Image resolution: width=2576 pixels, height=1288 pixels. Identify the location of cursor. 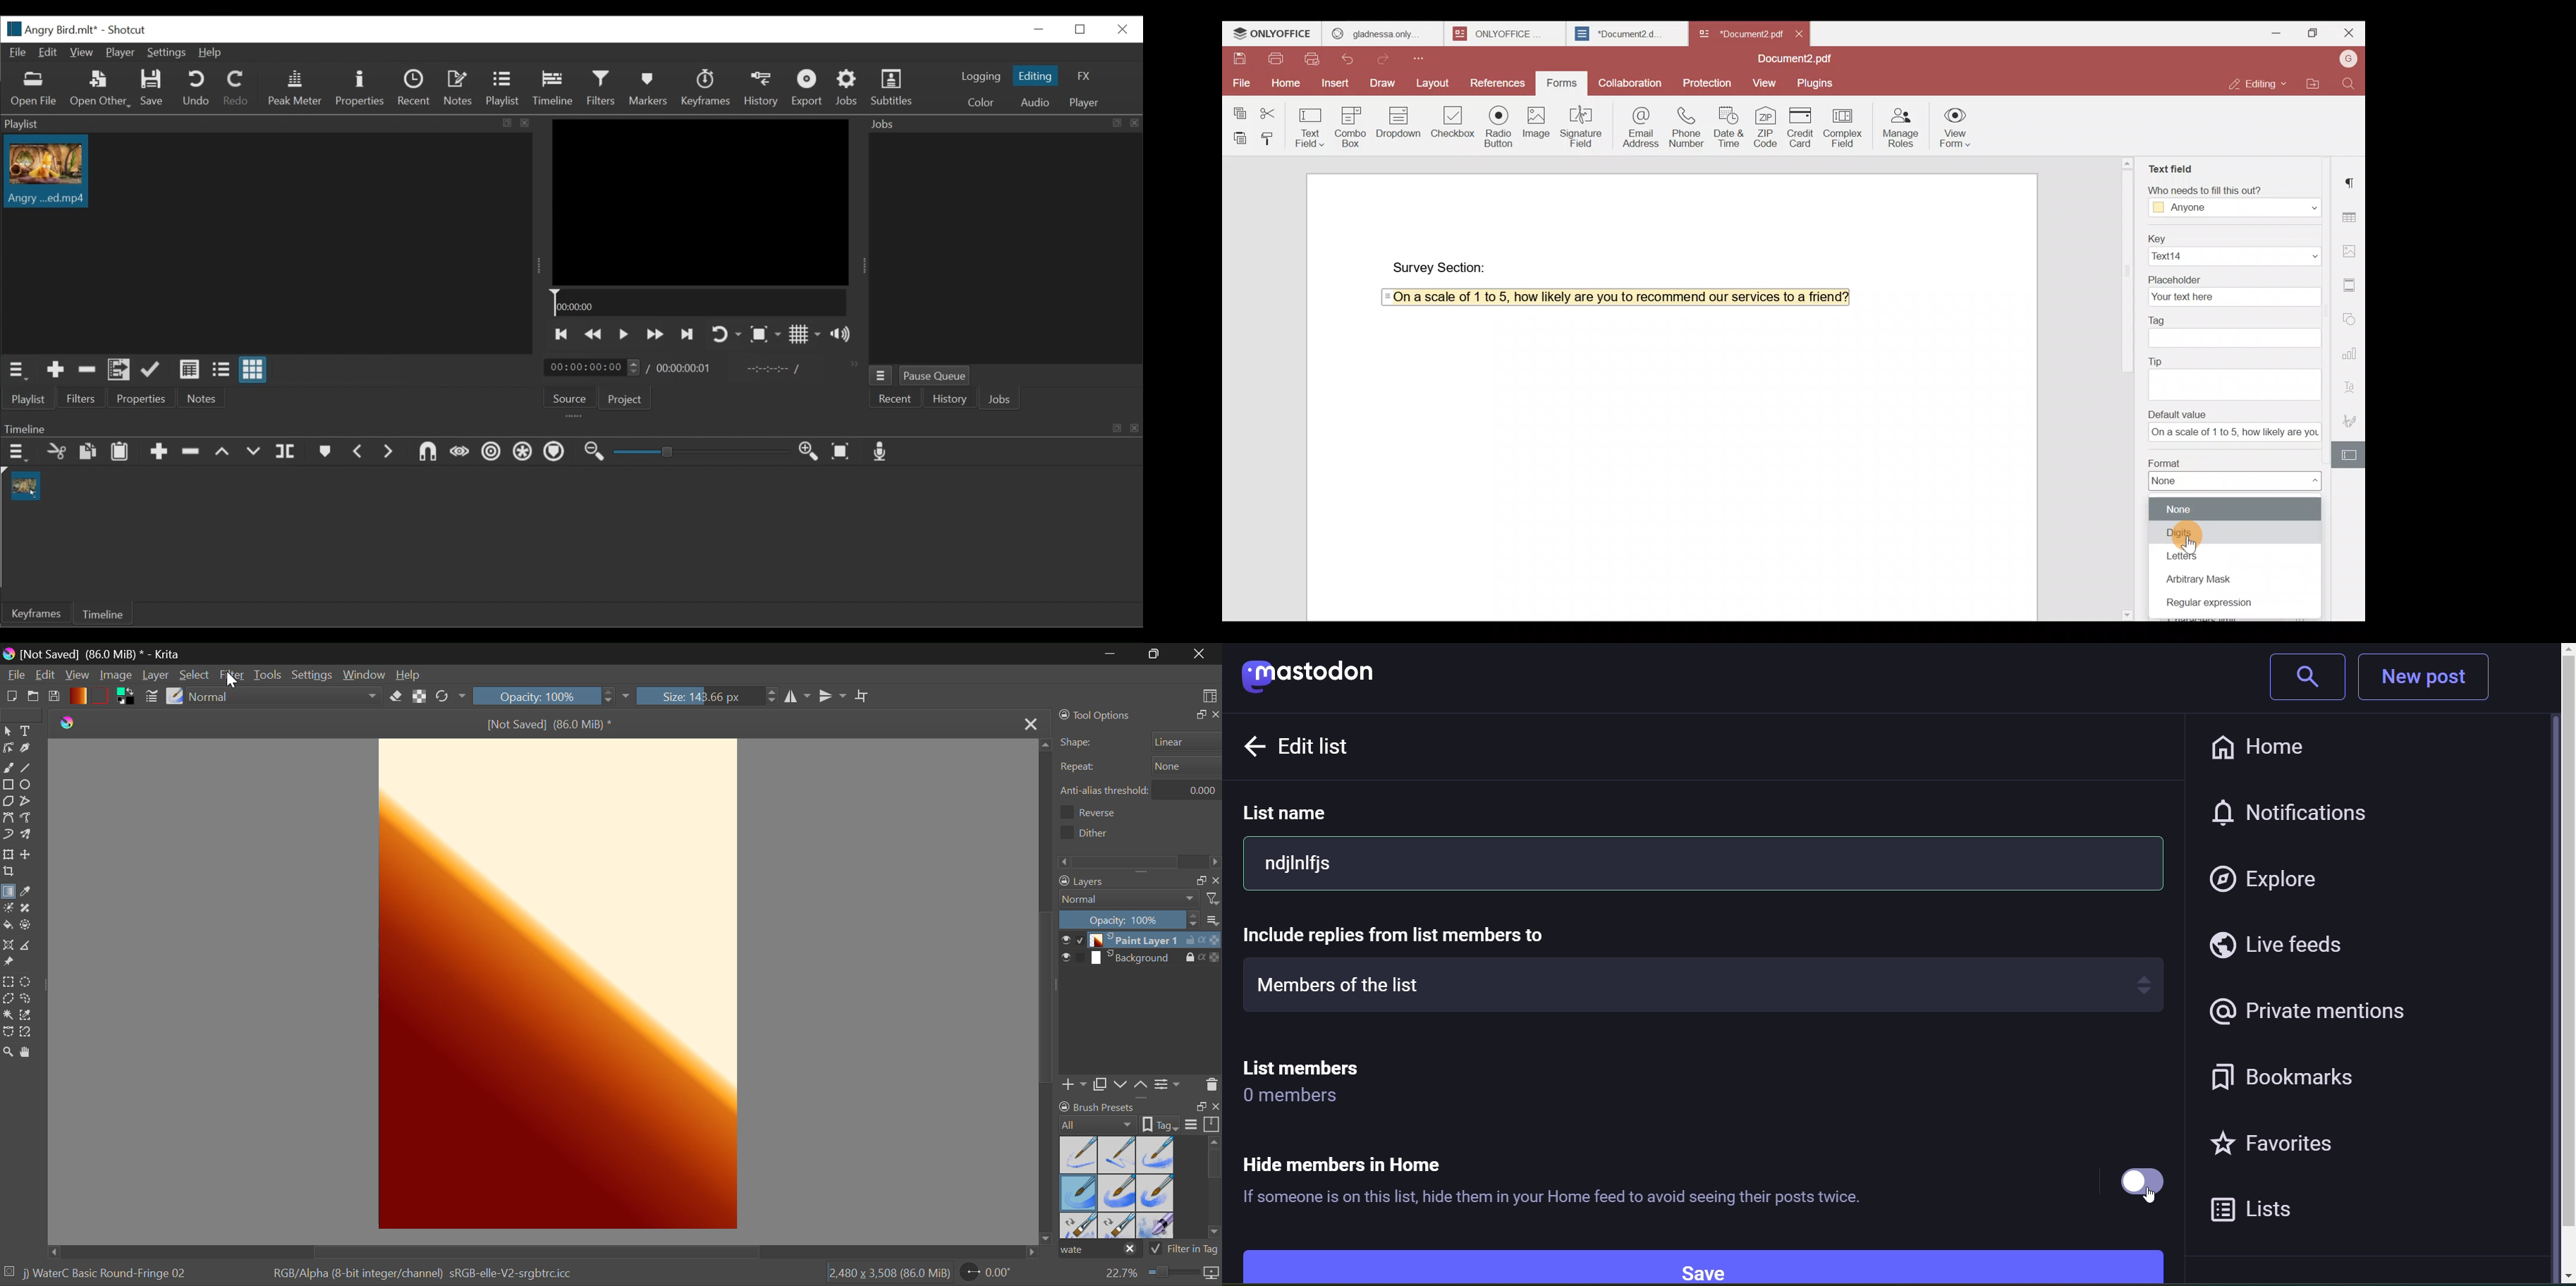
(2190, 544).